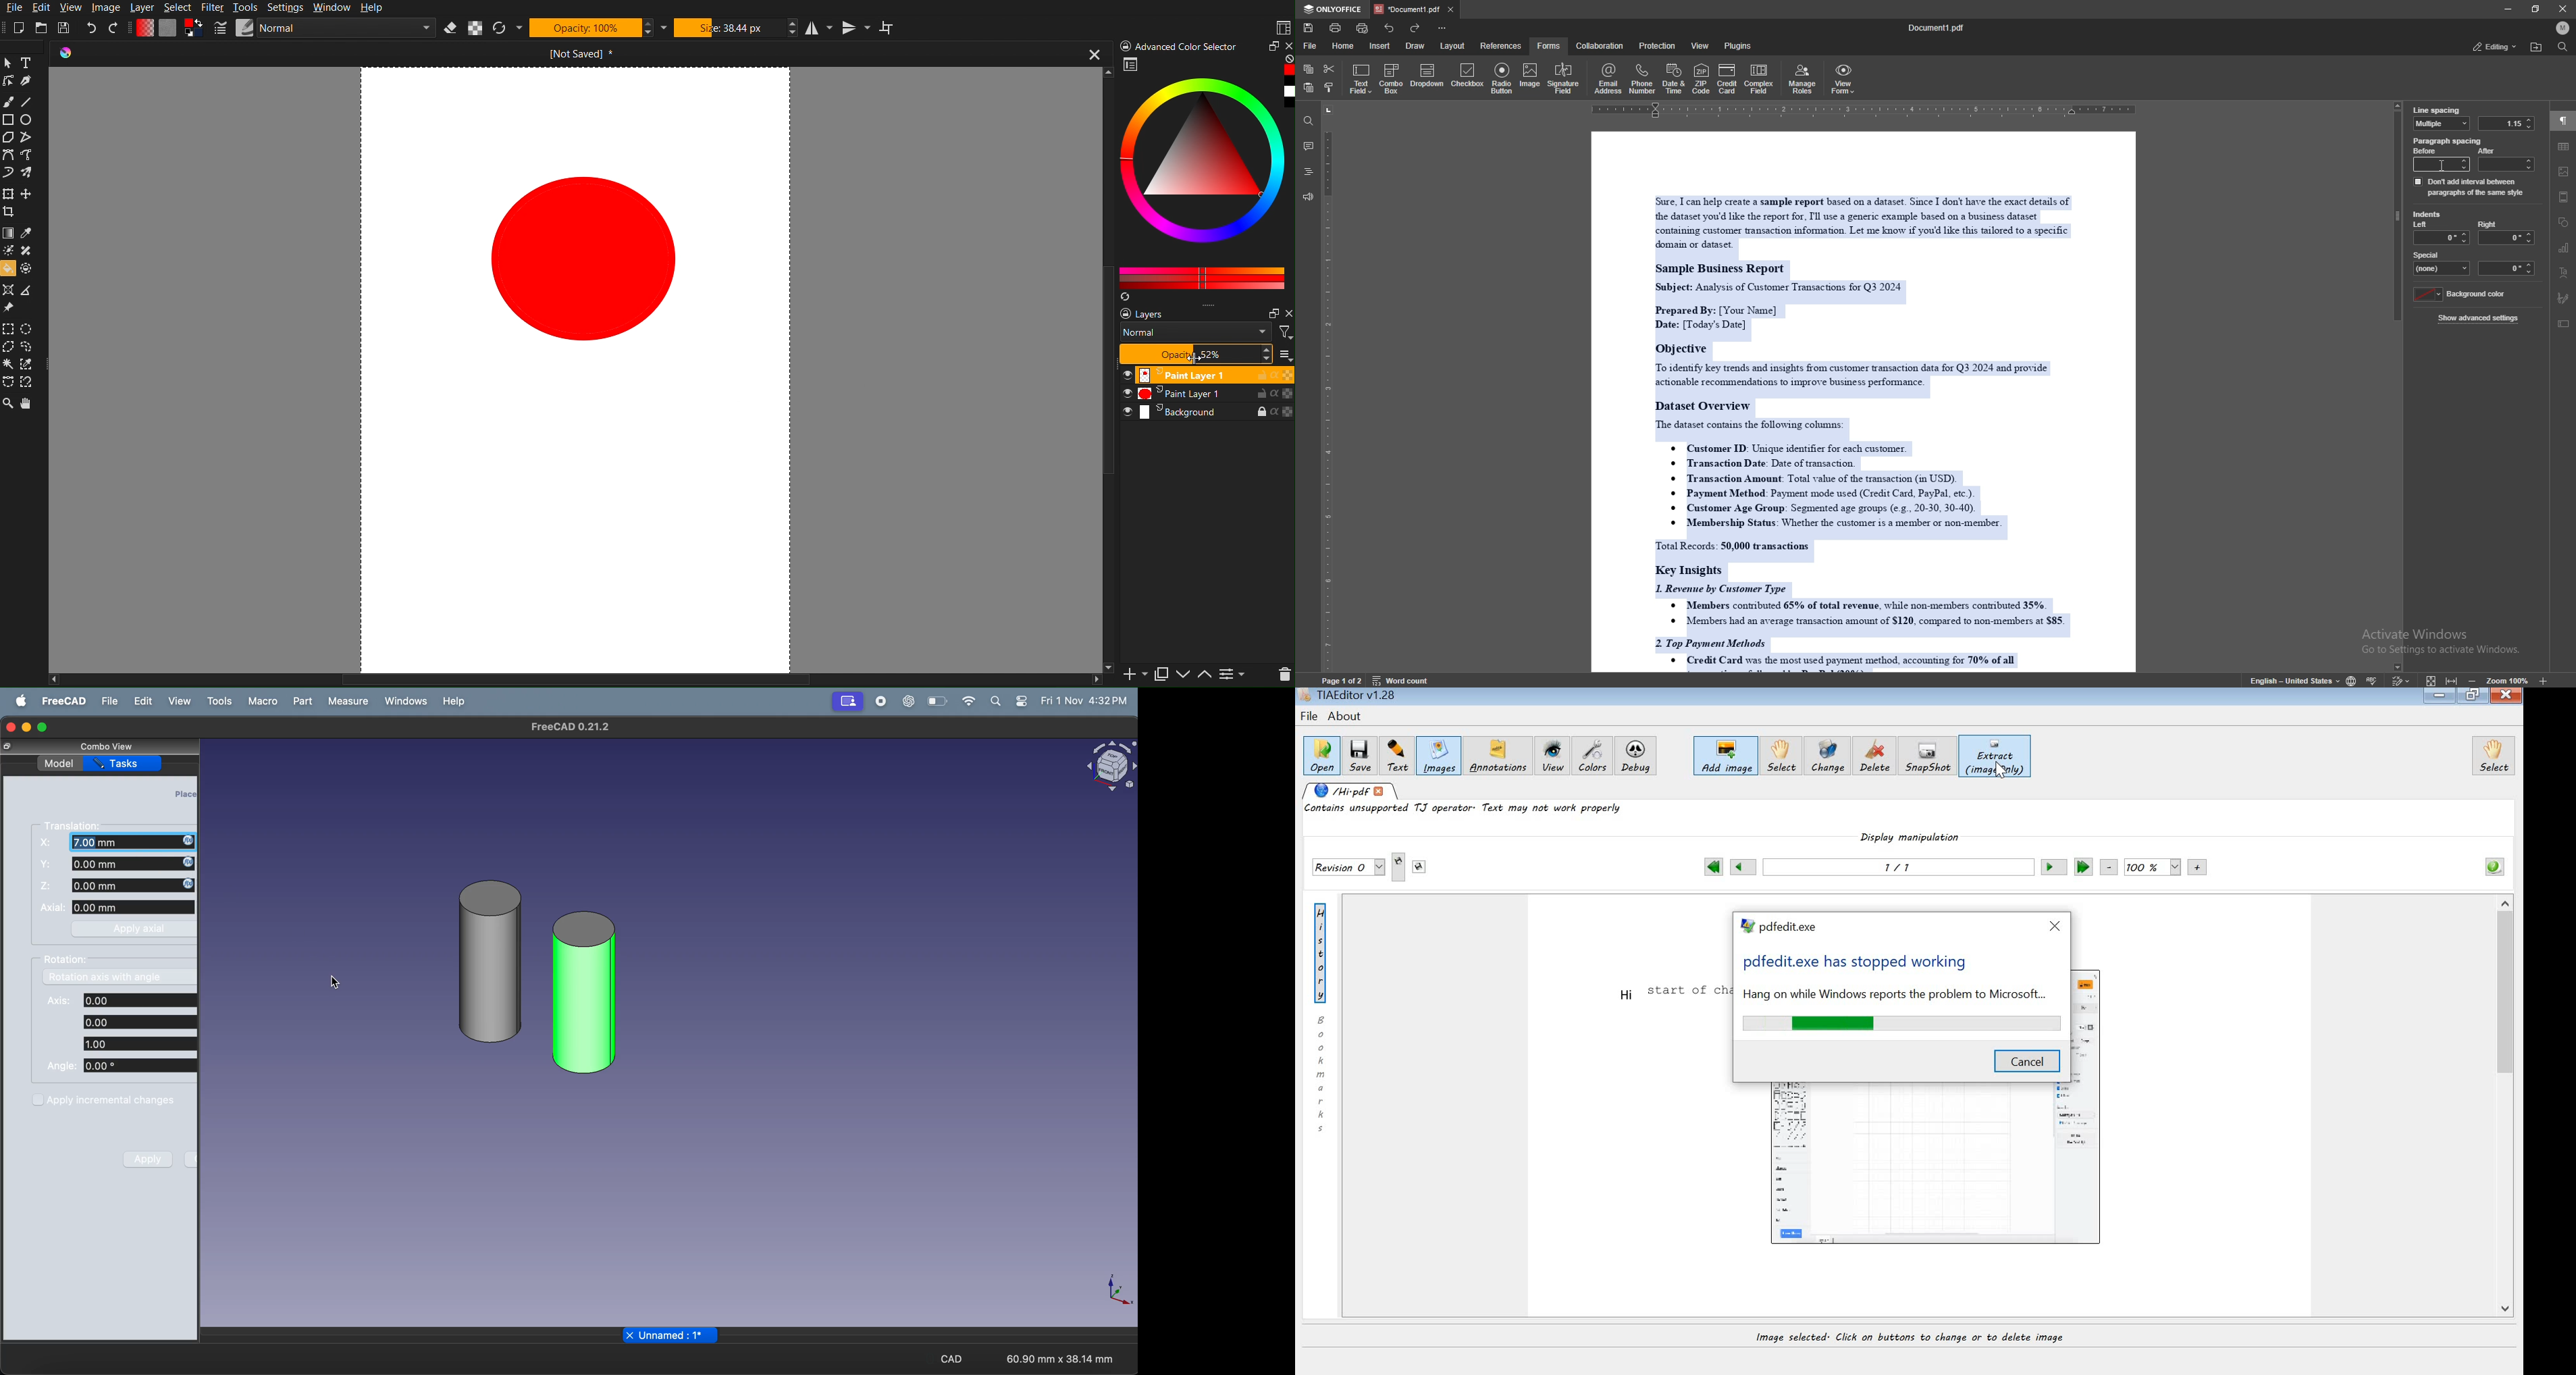 The height and width of the screenshot is (1400, 2576). Describe the element at coordinates (28, 233) in the screenshot. I see `Eyedropper` at that location.